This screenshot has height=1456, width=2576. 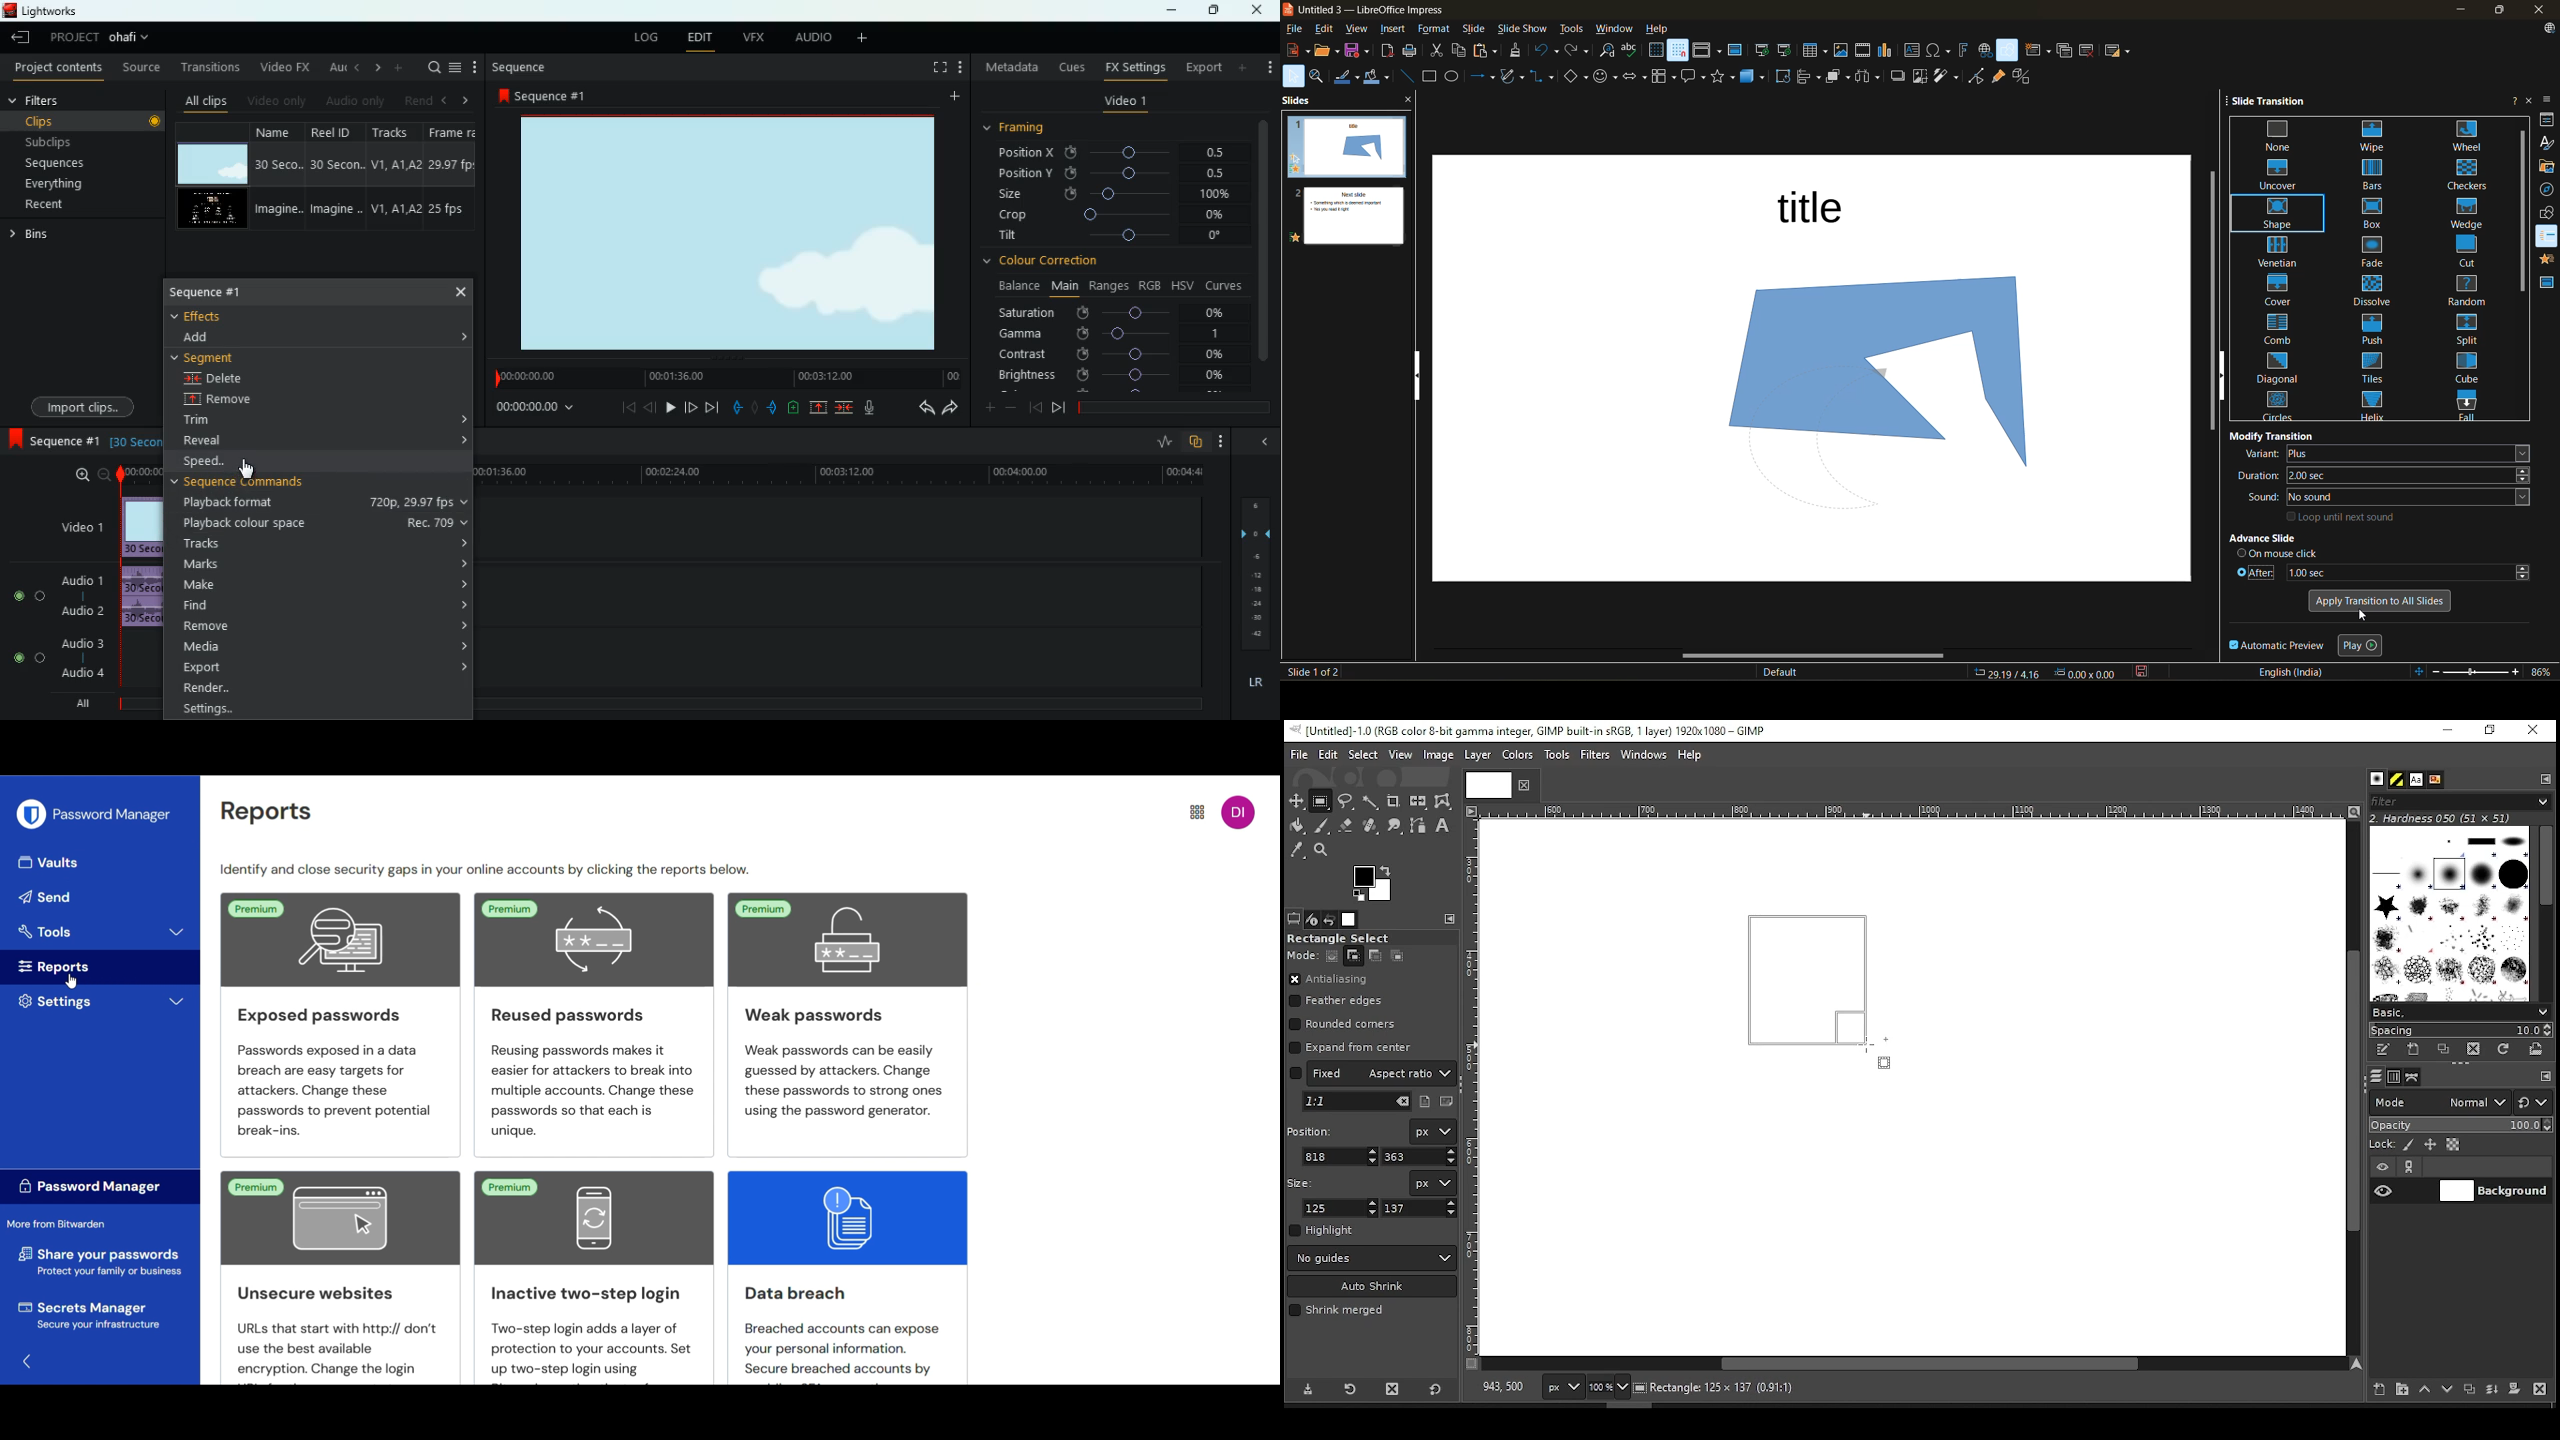 I want to click on file, so click(x=1299, y=755).